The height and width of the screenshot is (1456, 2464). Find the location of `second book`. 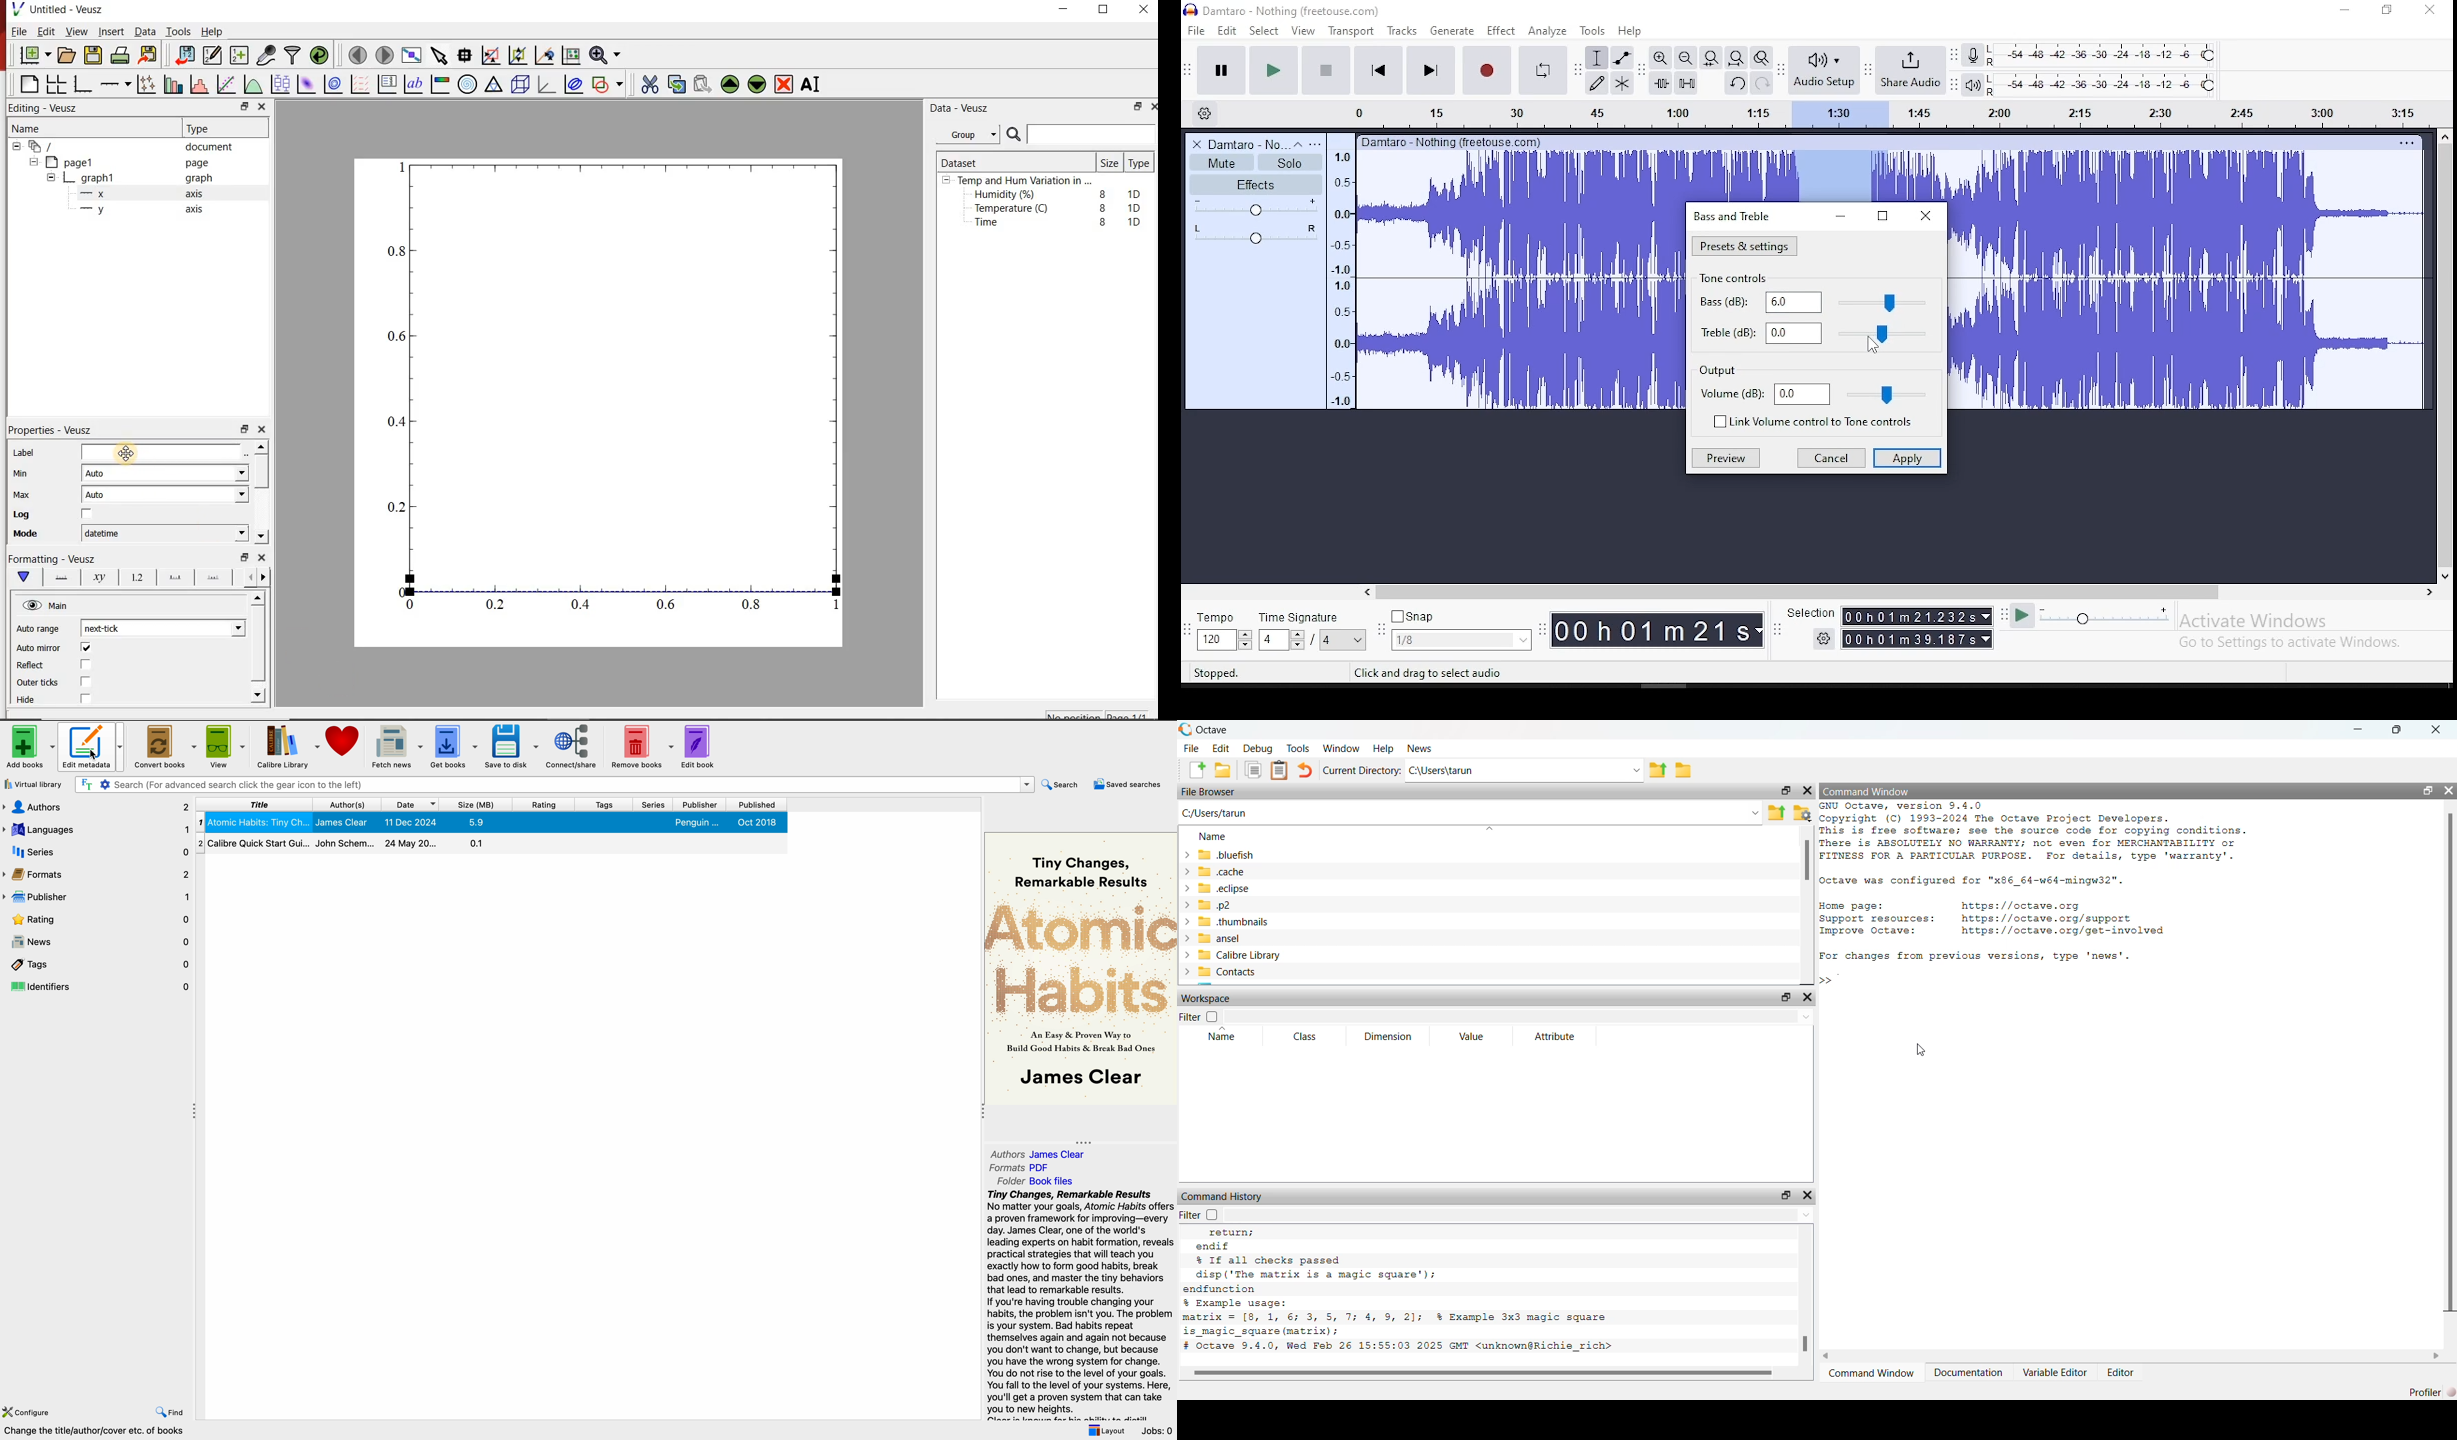

second book is located at coordinates (492, 843).